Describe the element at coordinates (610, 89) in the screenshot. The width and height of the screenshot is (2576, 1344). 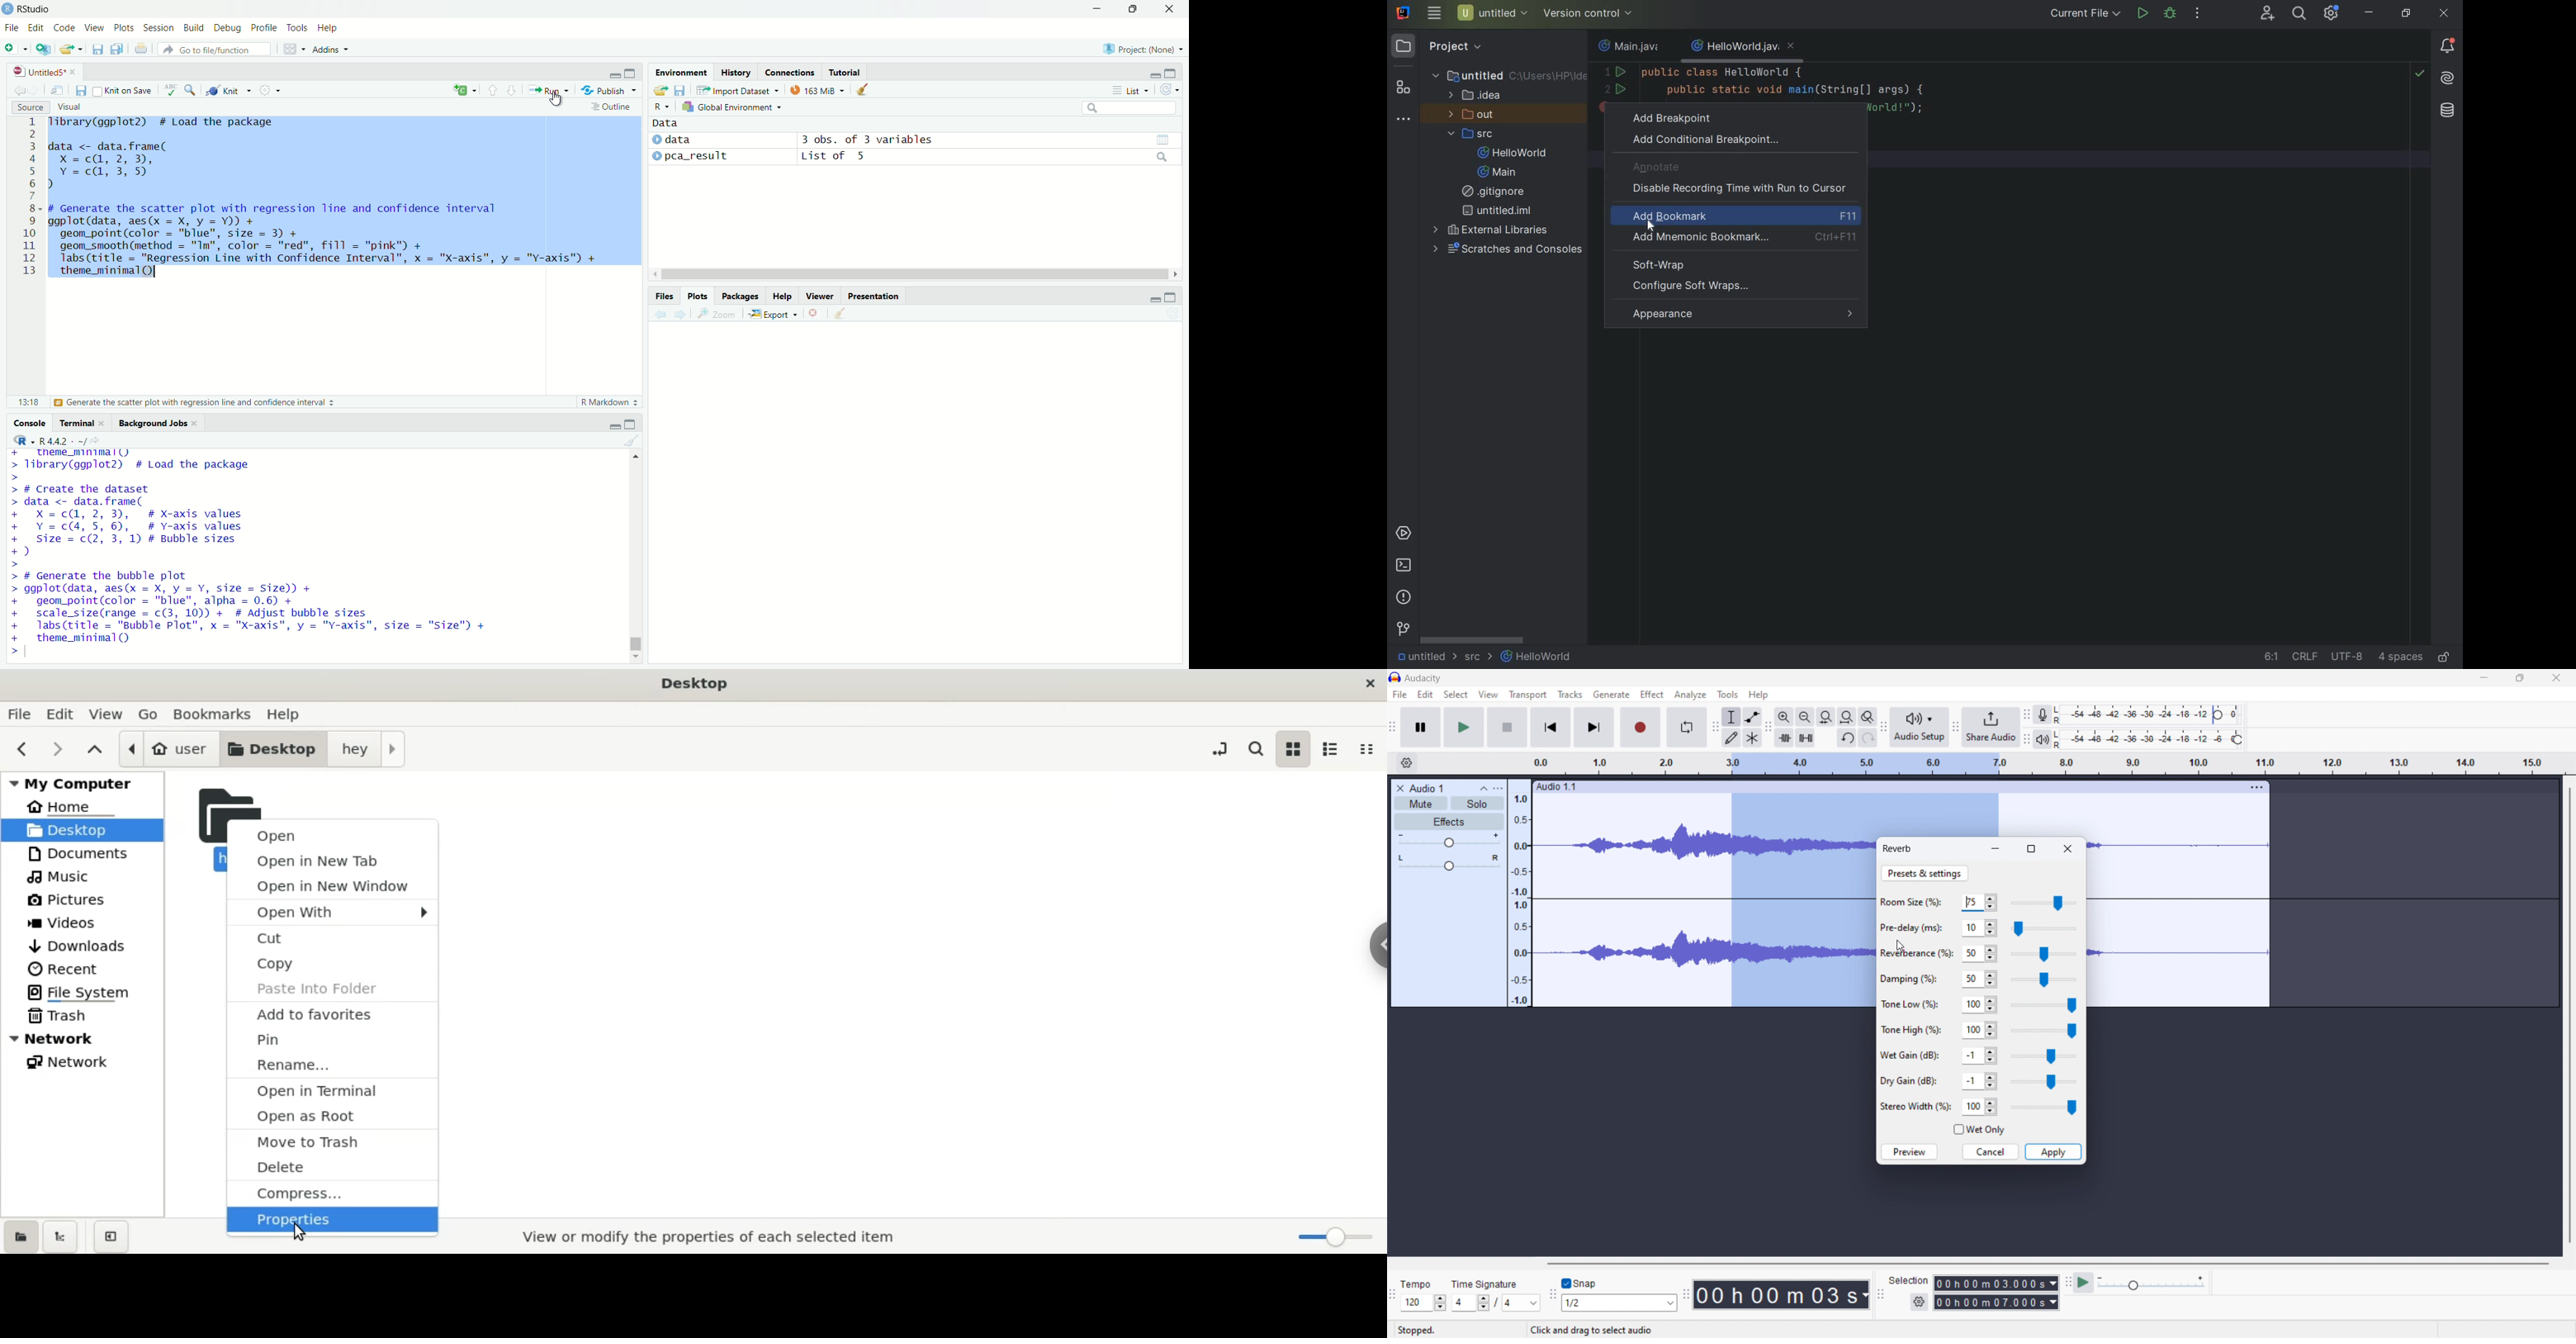
I see `Publish` at that location.